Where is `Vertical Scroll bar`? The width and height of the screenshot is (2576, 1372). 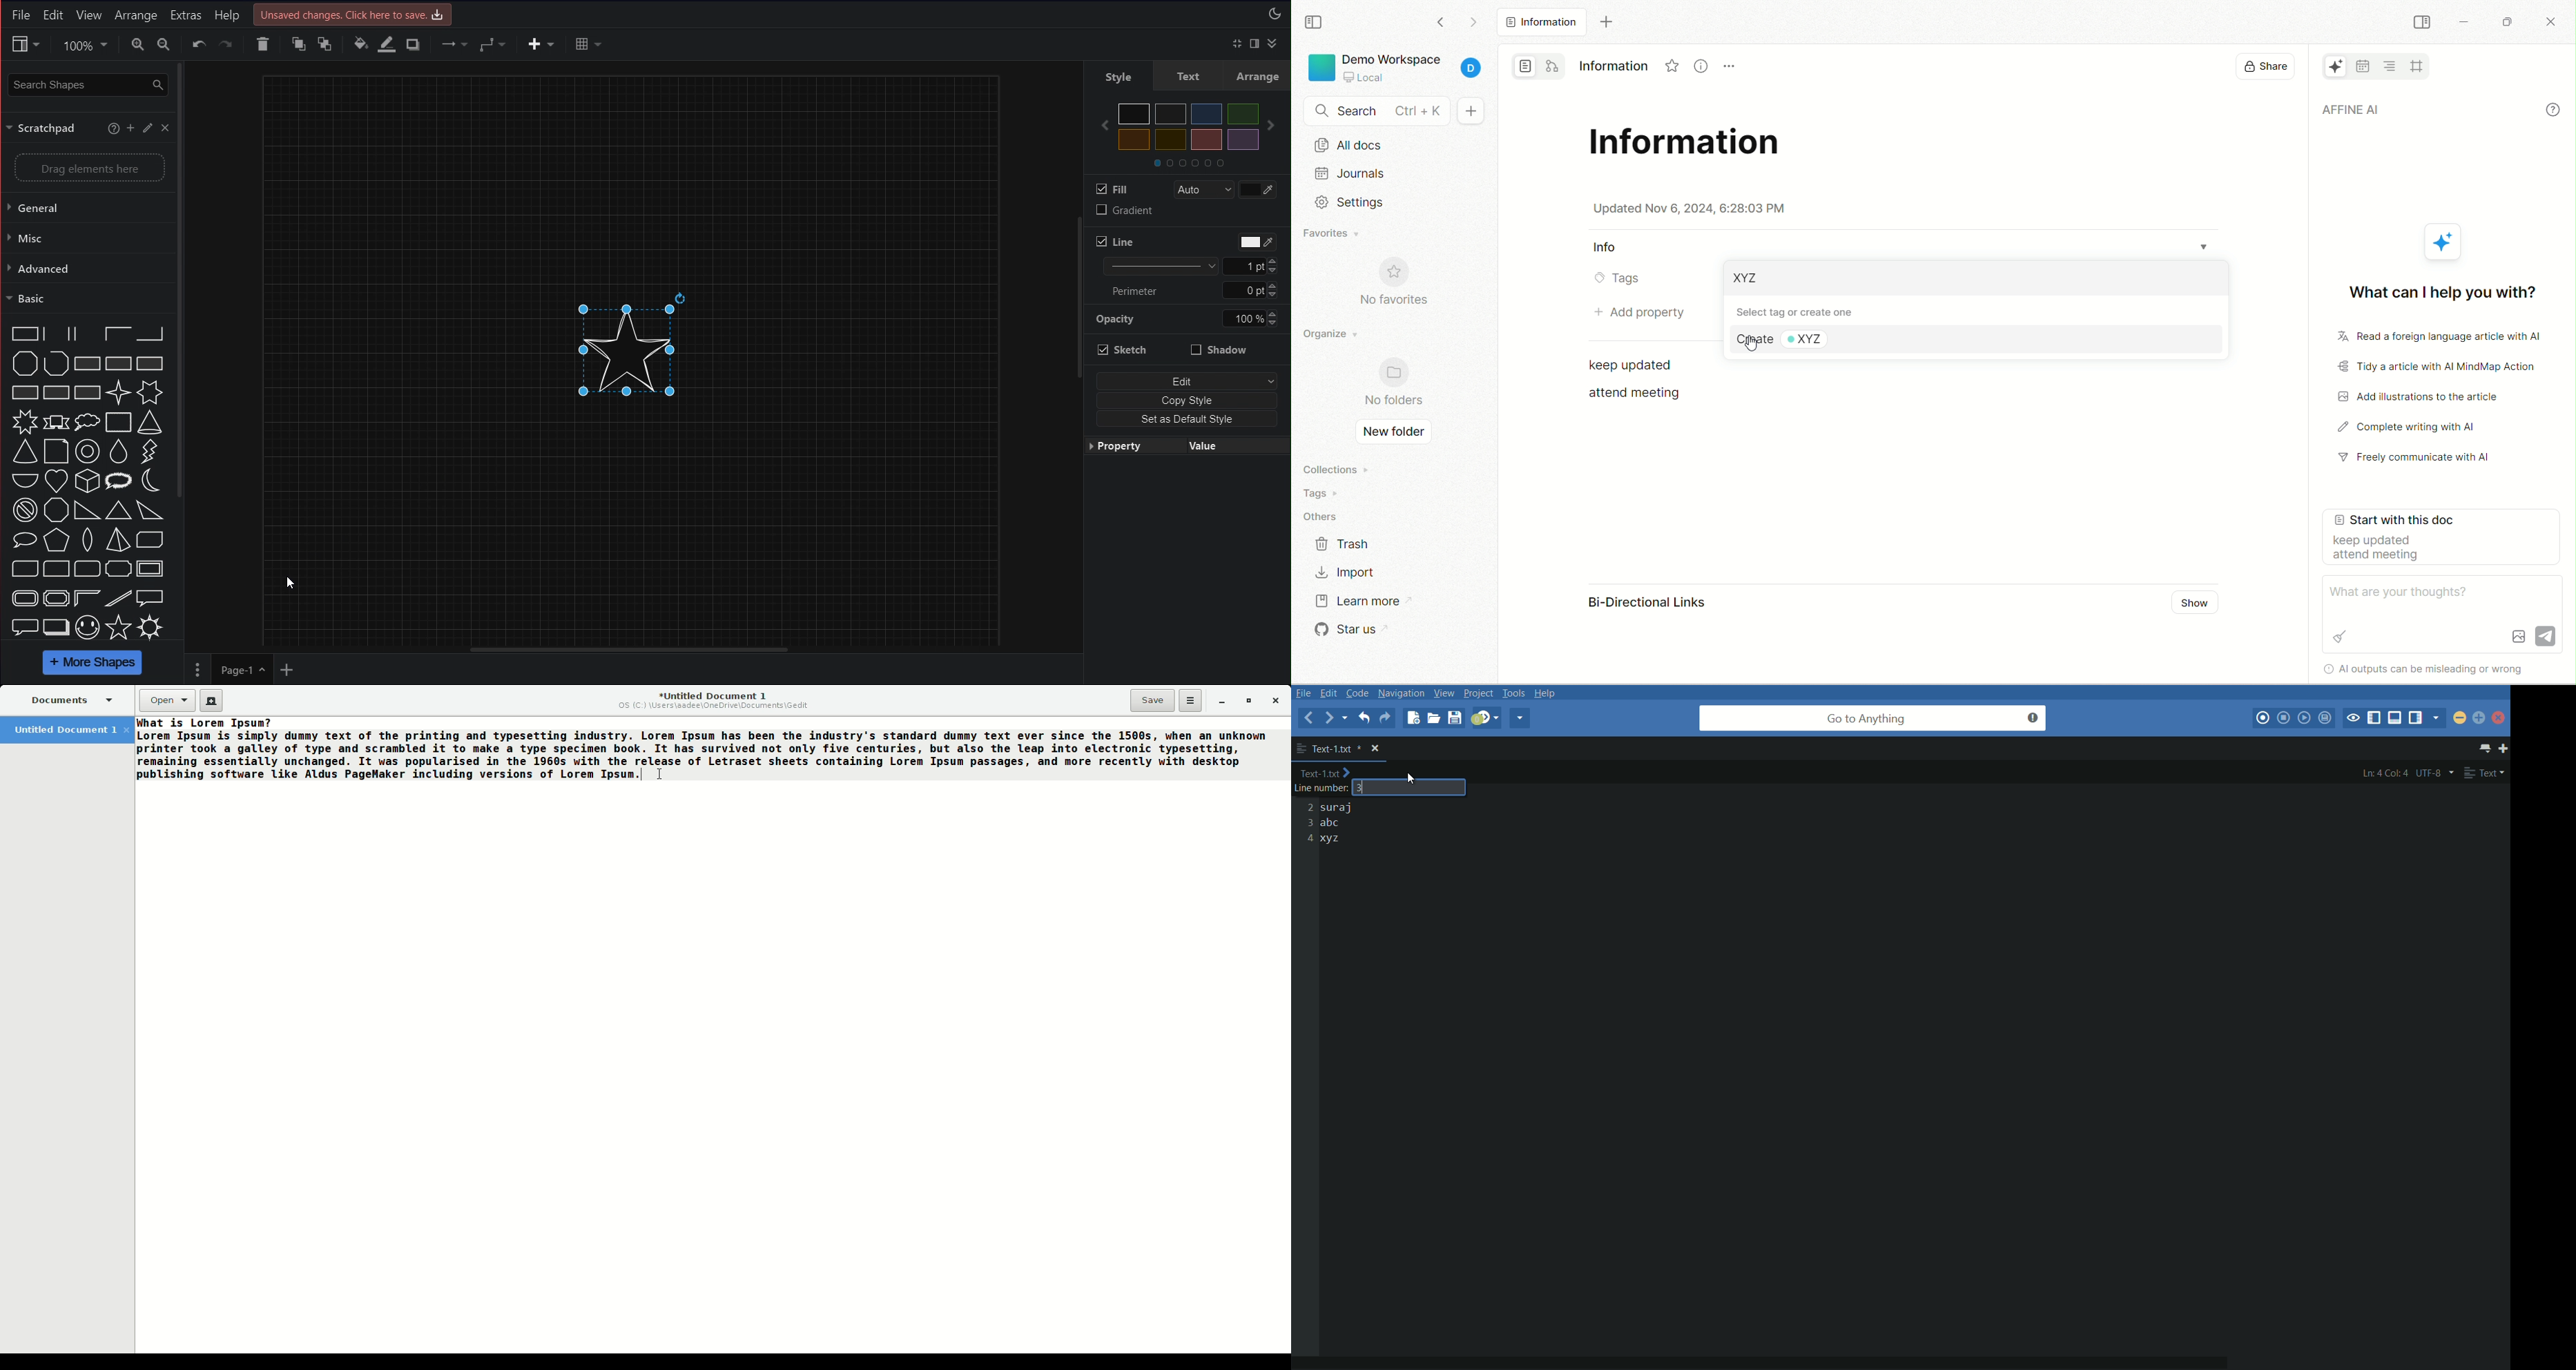 Vertical Scroll bar is located at coordinates (244, 351).